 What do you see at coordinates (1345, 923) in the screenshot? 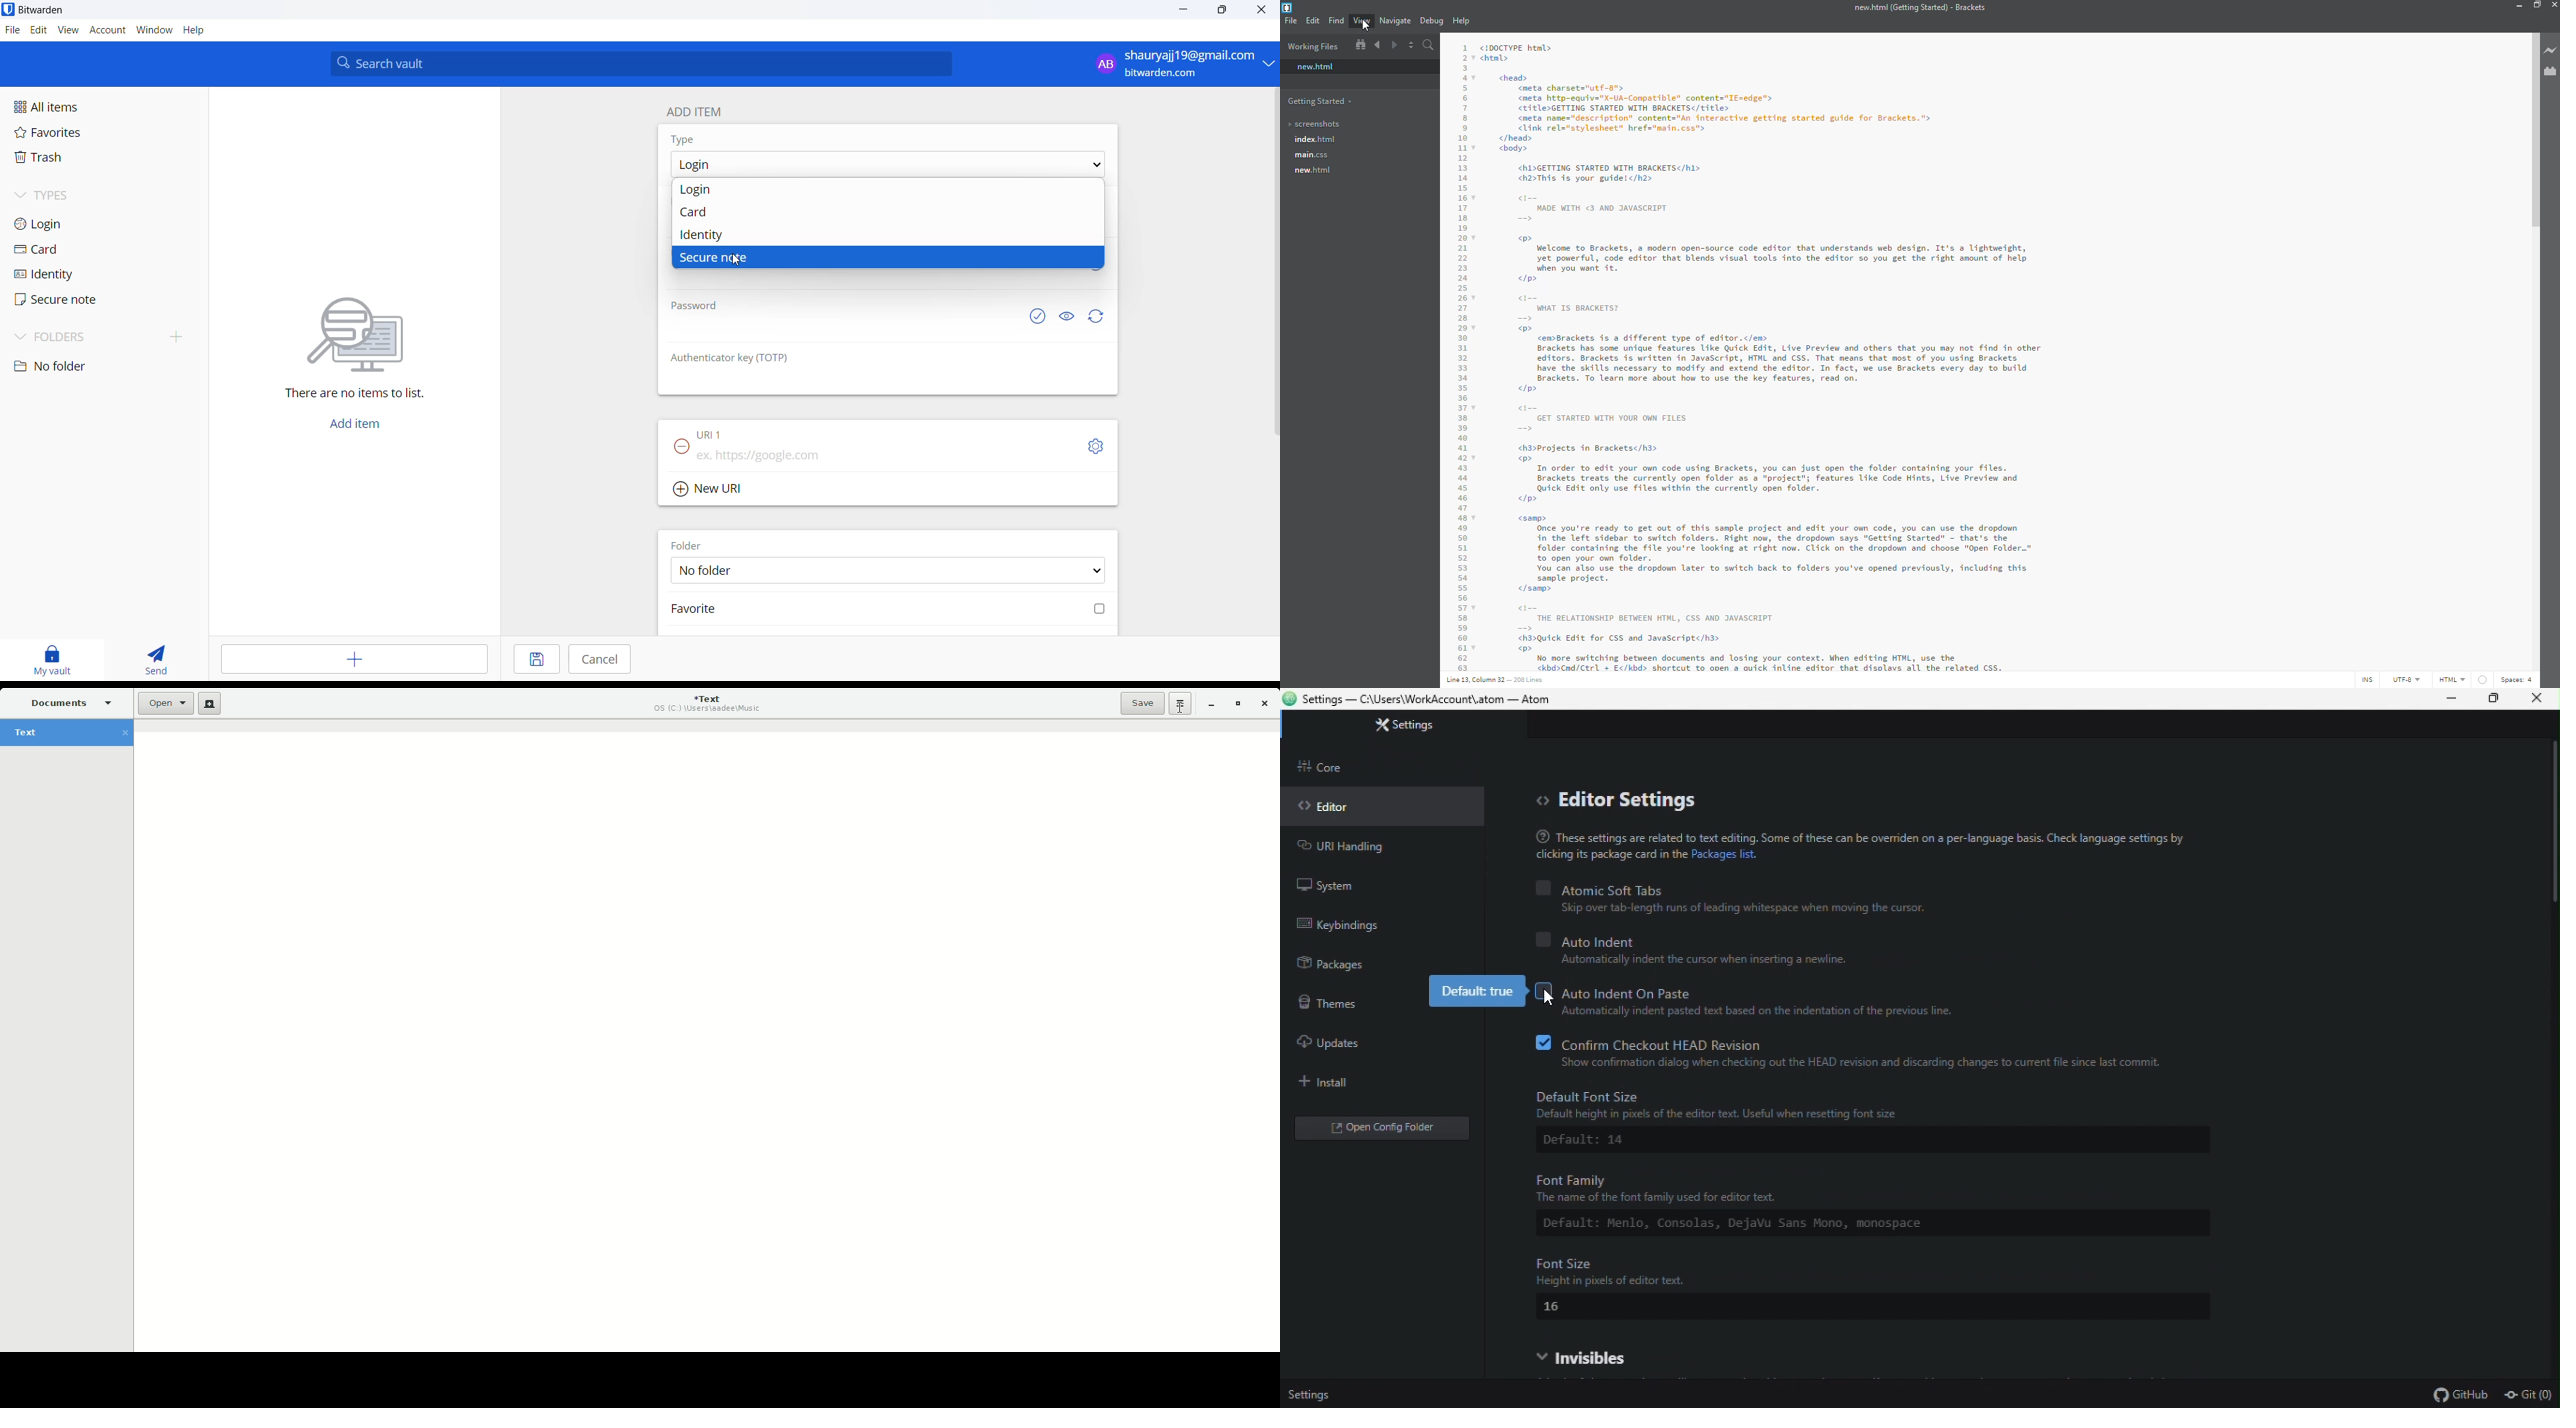
I see `key binding` at bounding box center [1345, 923].